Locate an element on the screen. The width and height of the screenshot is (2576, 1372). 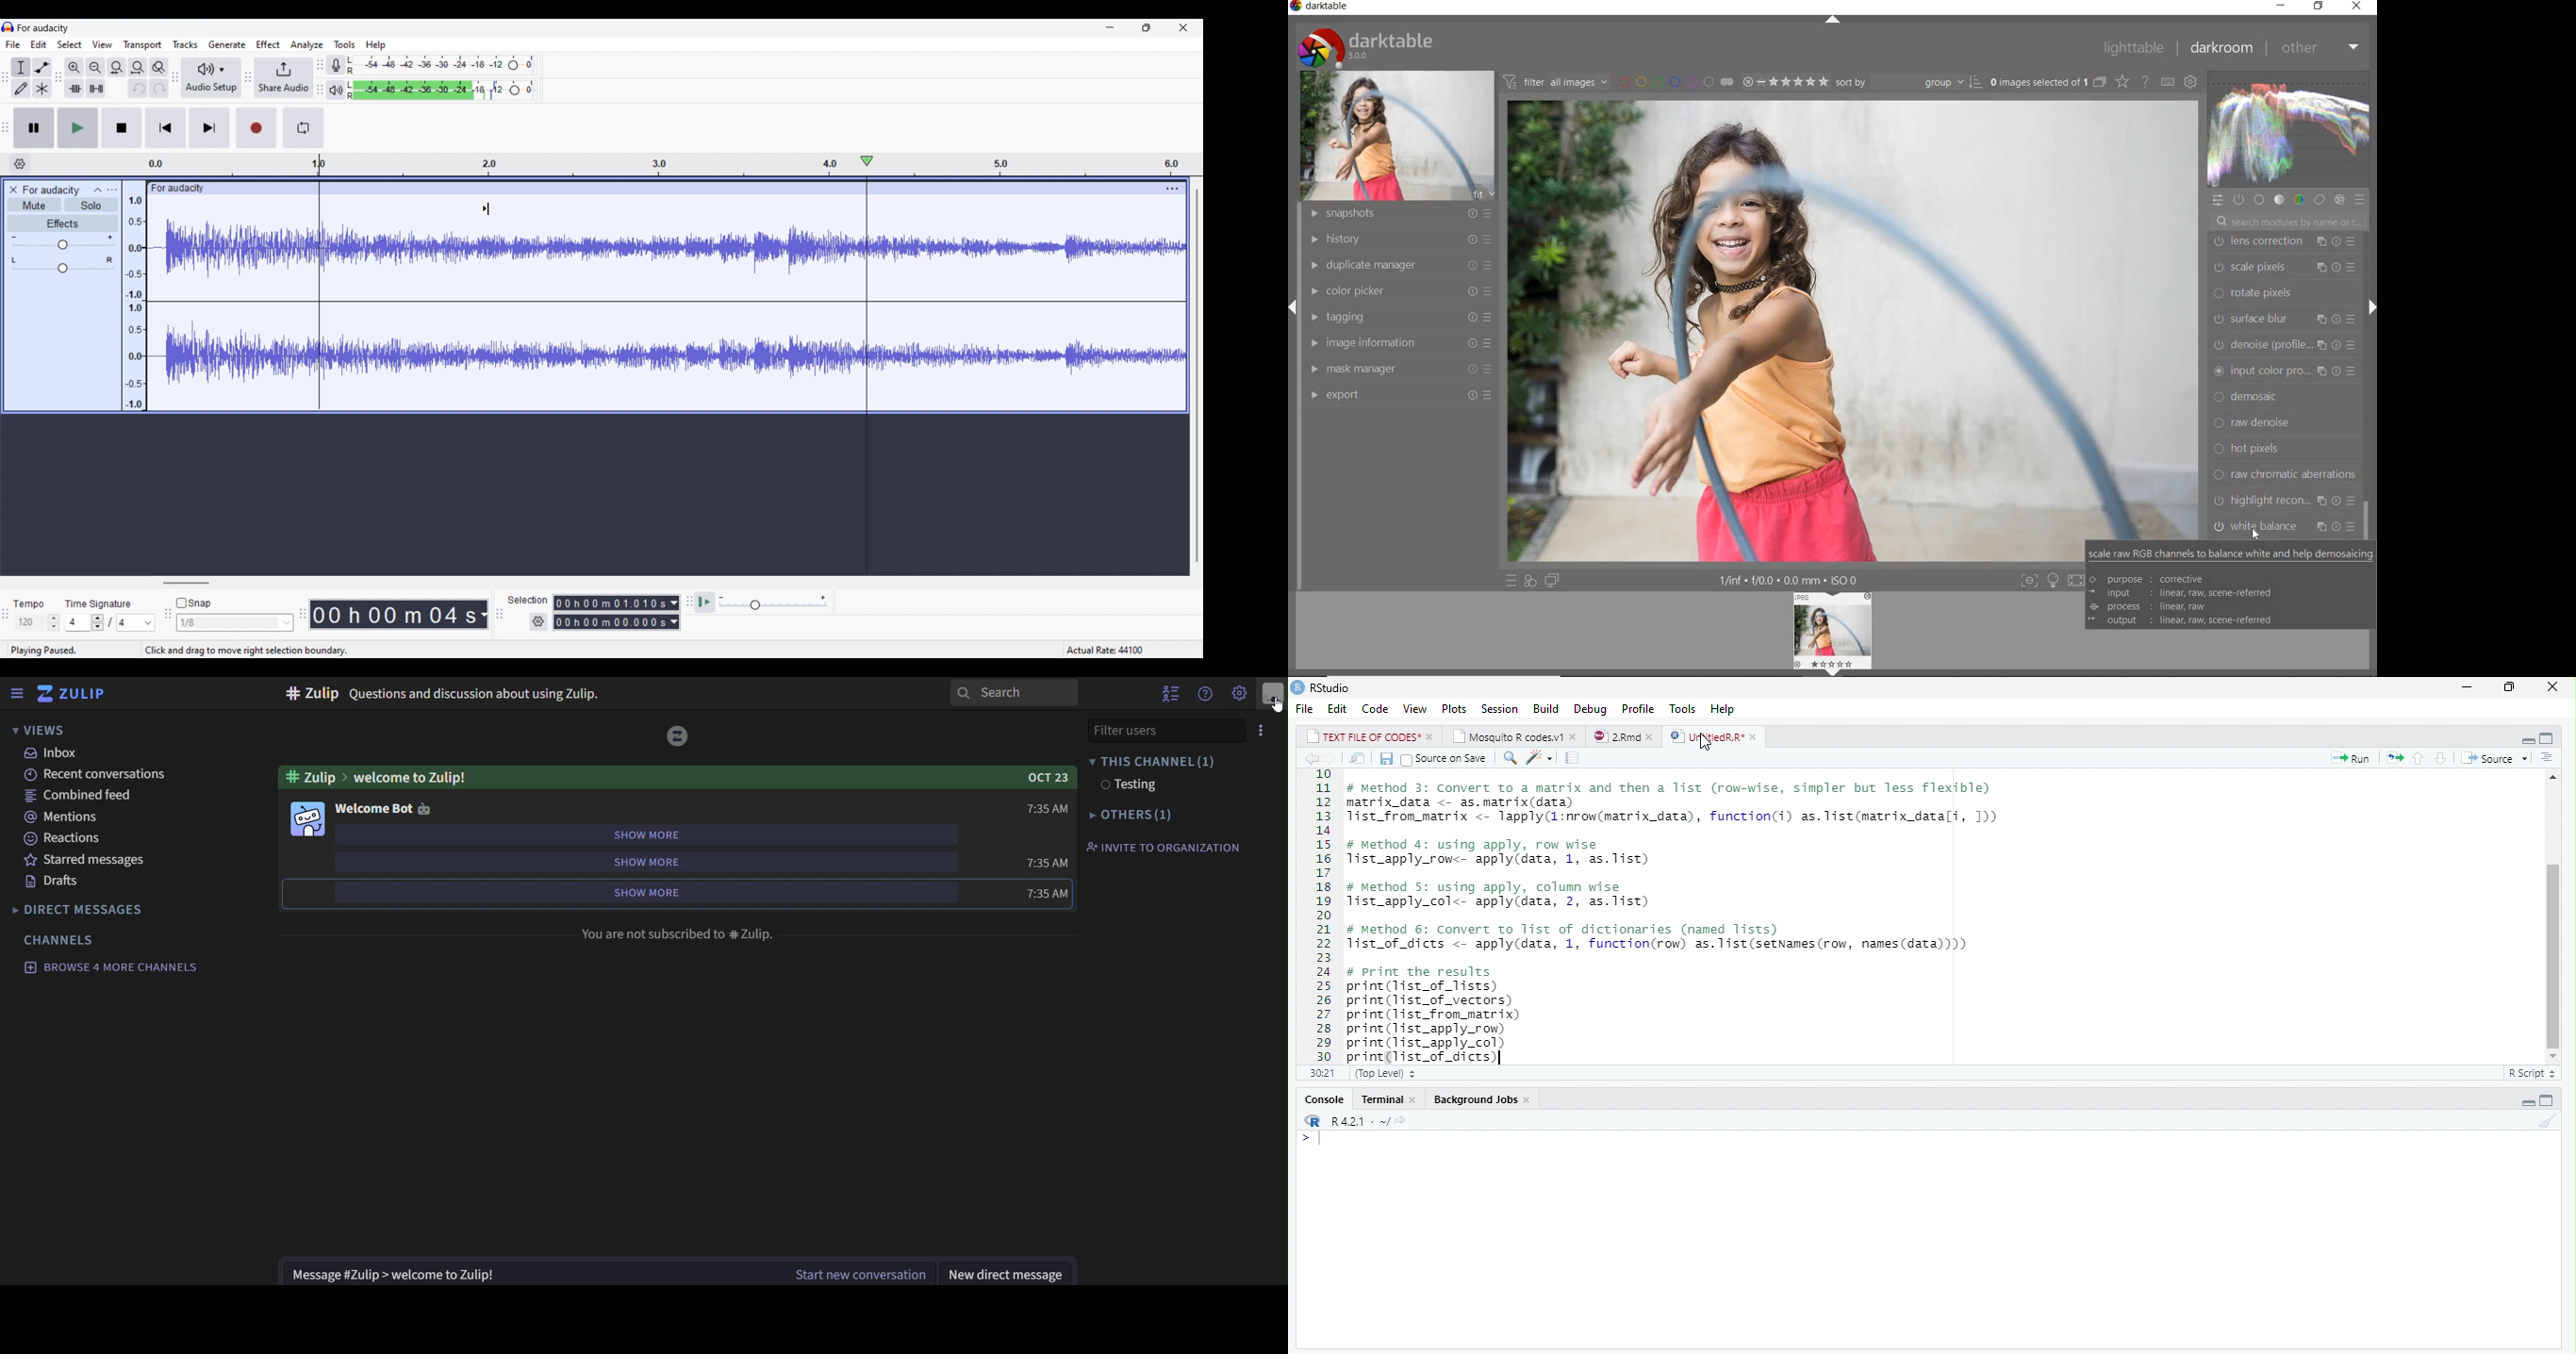
define keyboard shortcut is located at coordinates (2167, 82).